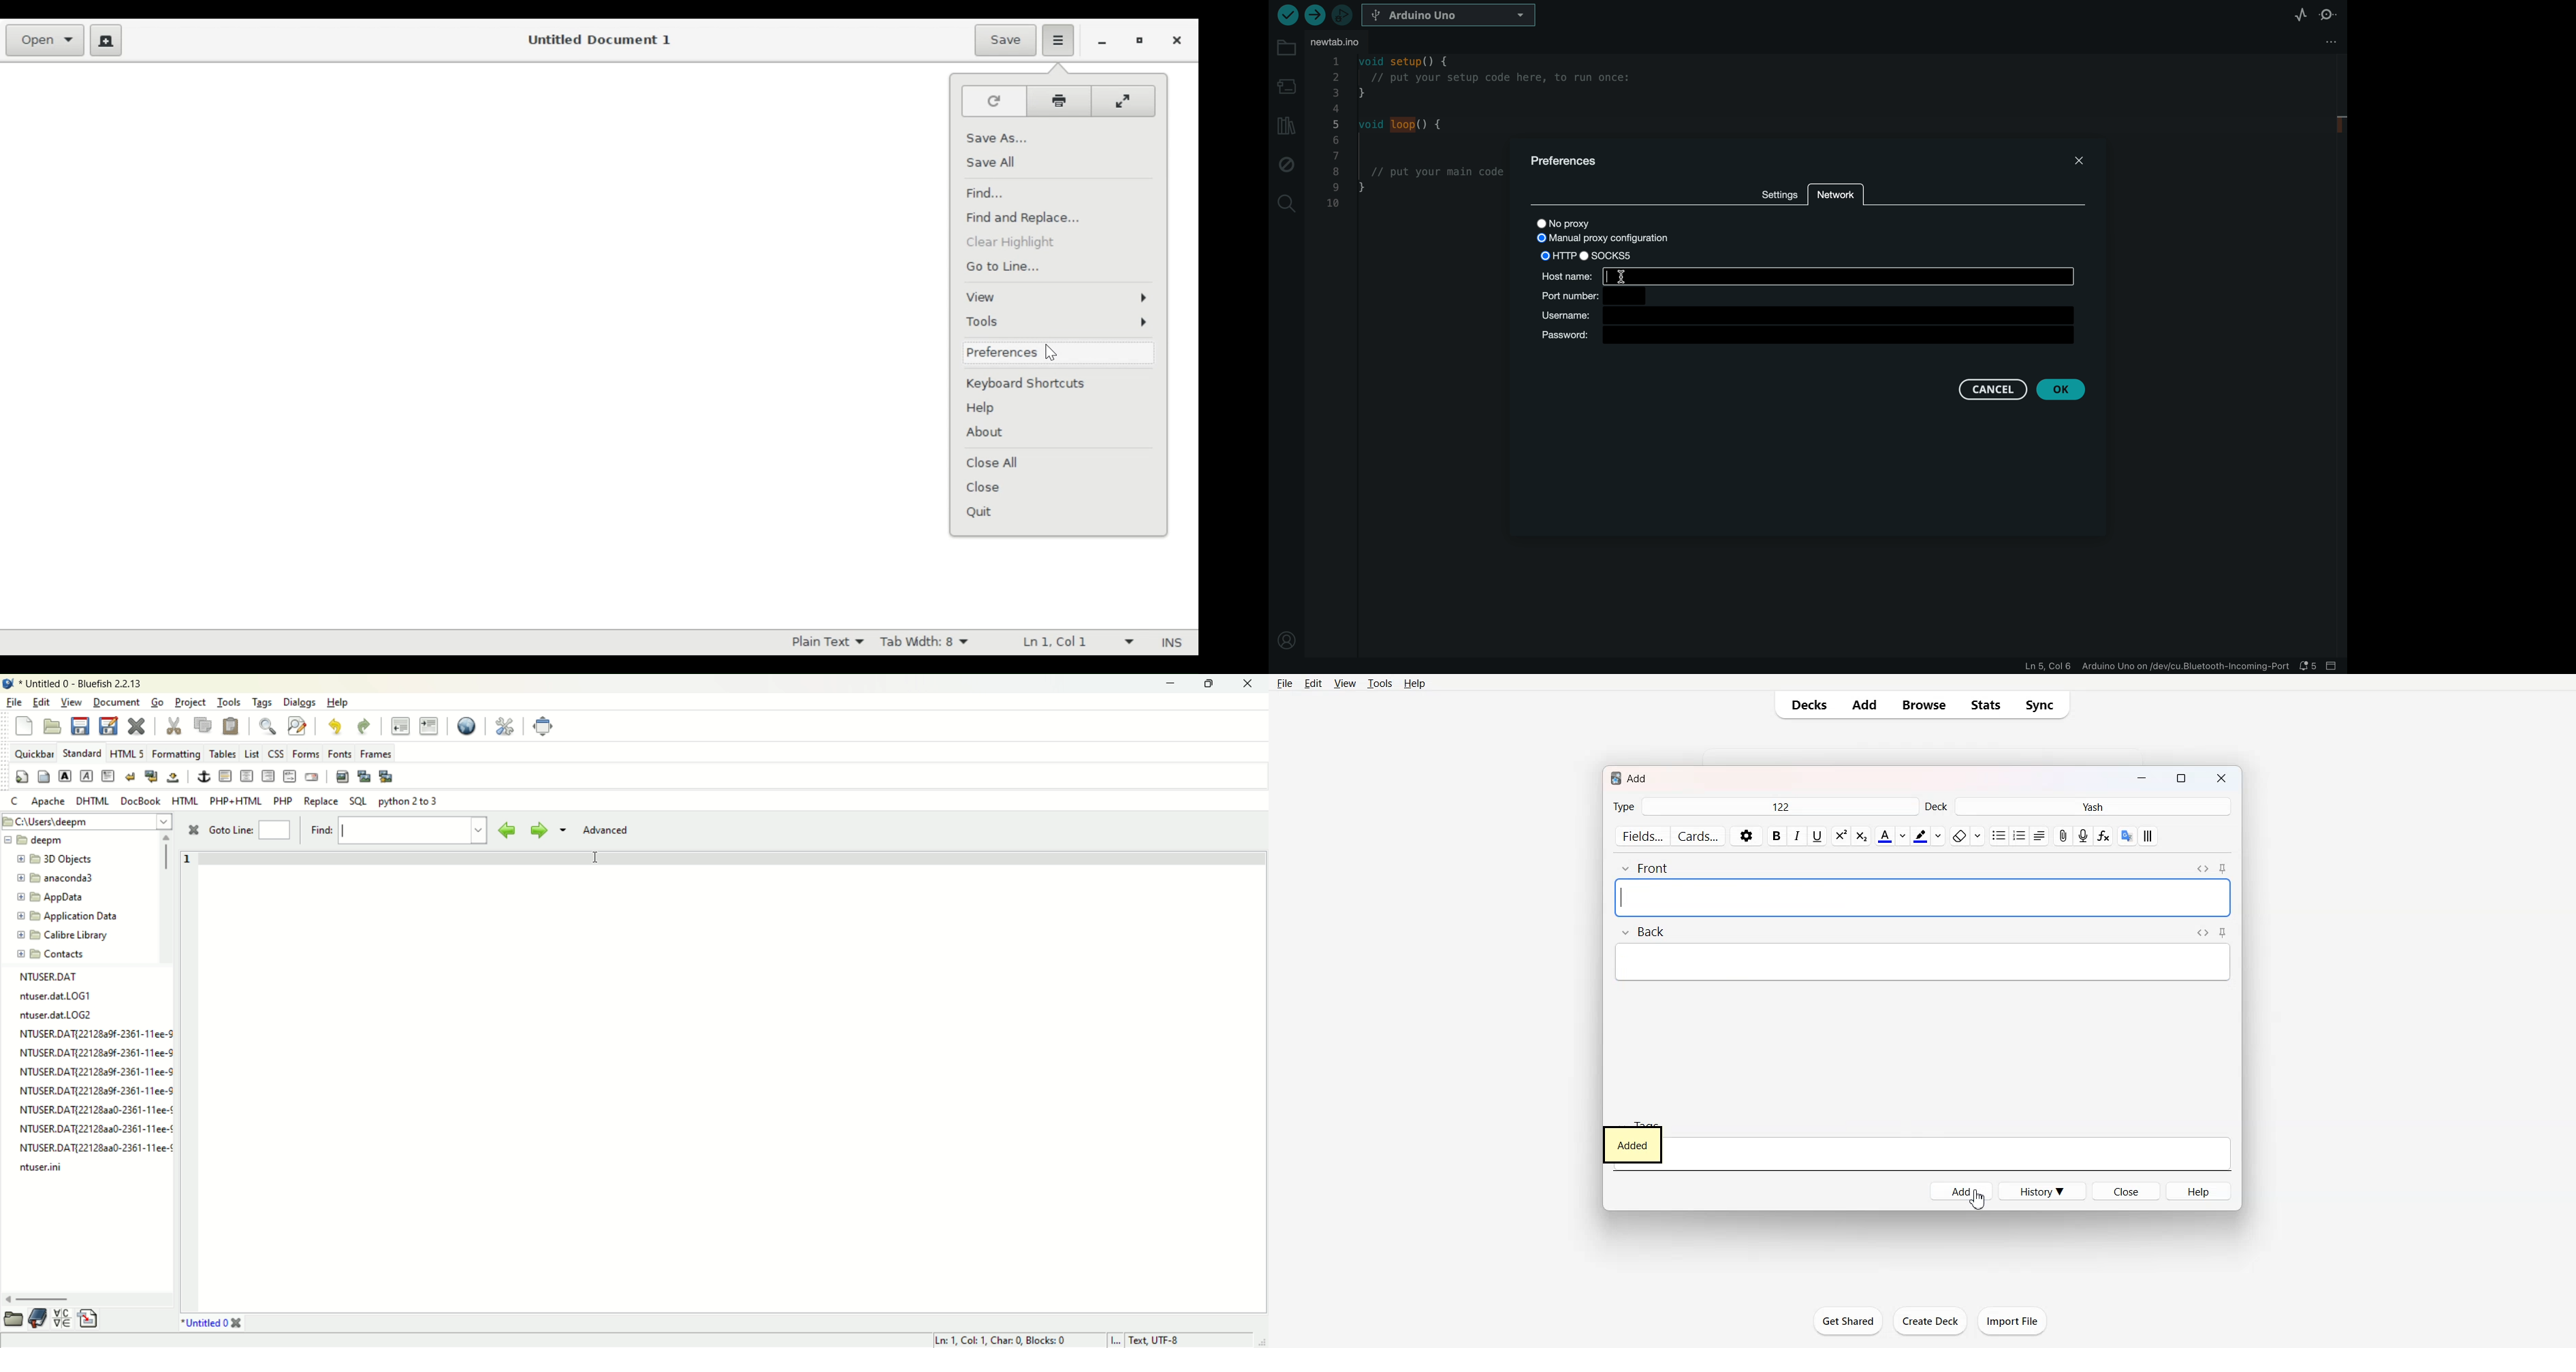 Image resolution: width=2576 pixels, height=1372 pixels. Describe the element at coordinates (1380, 684) in the screenshot. I see `Tools` at that location.